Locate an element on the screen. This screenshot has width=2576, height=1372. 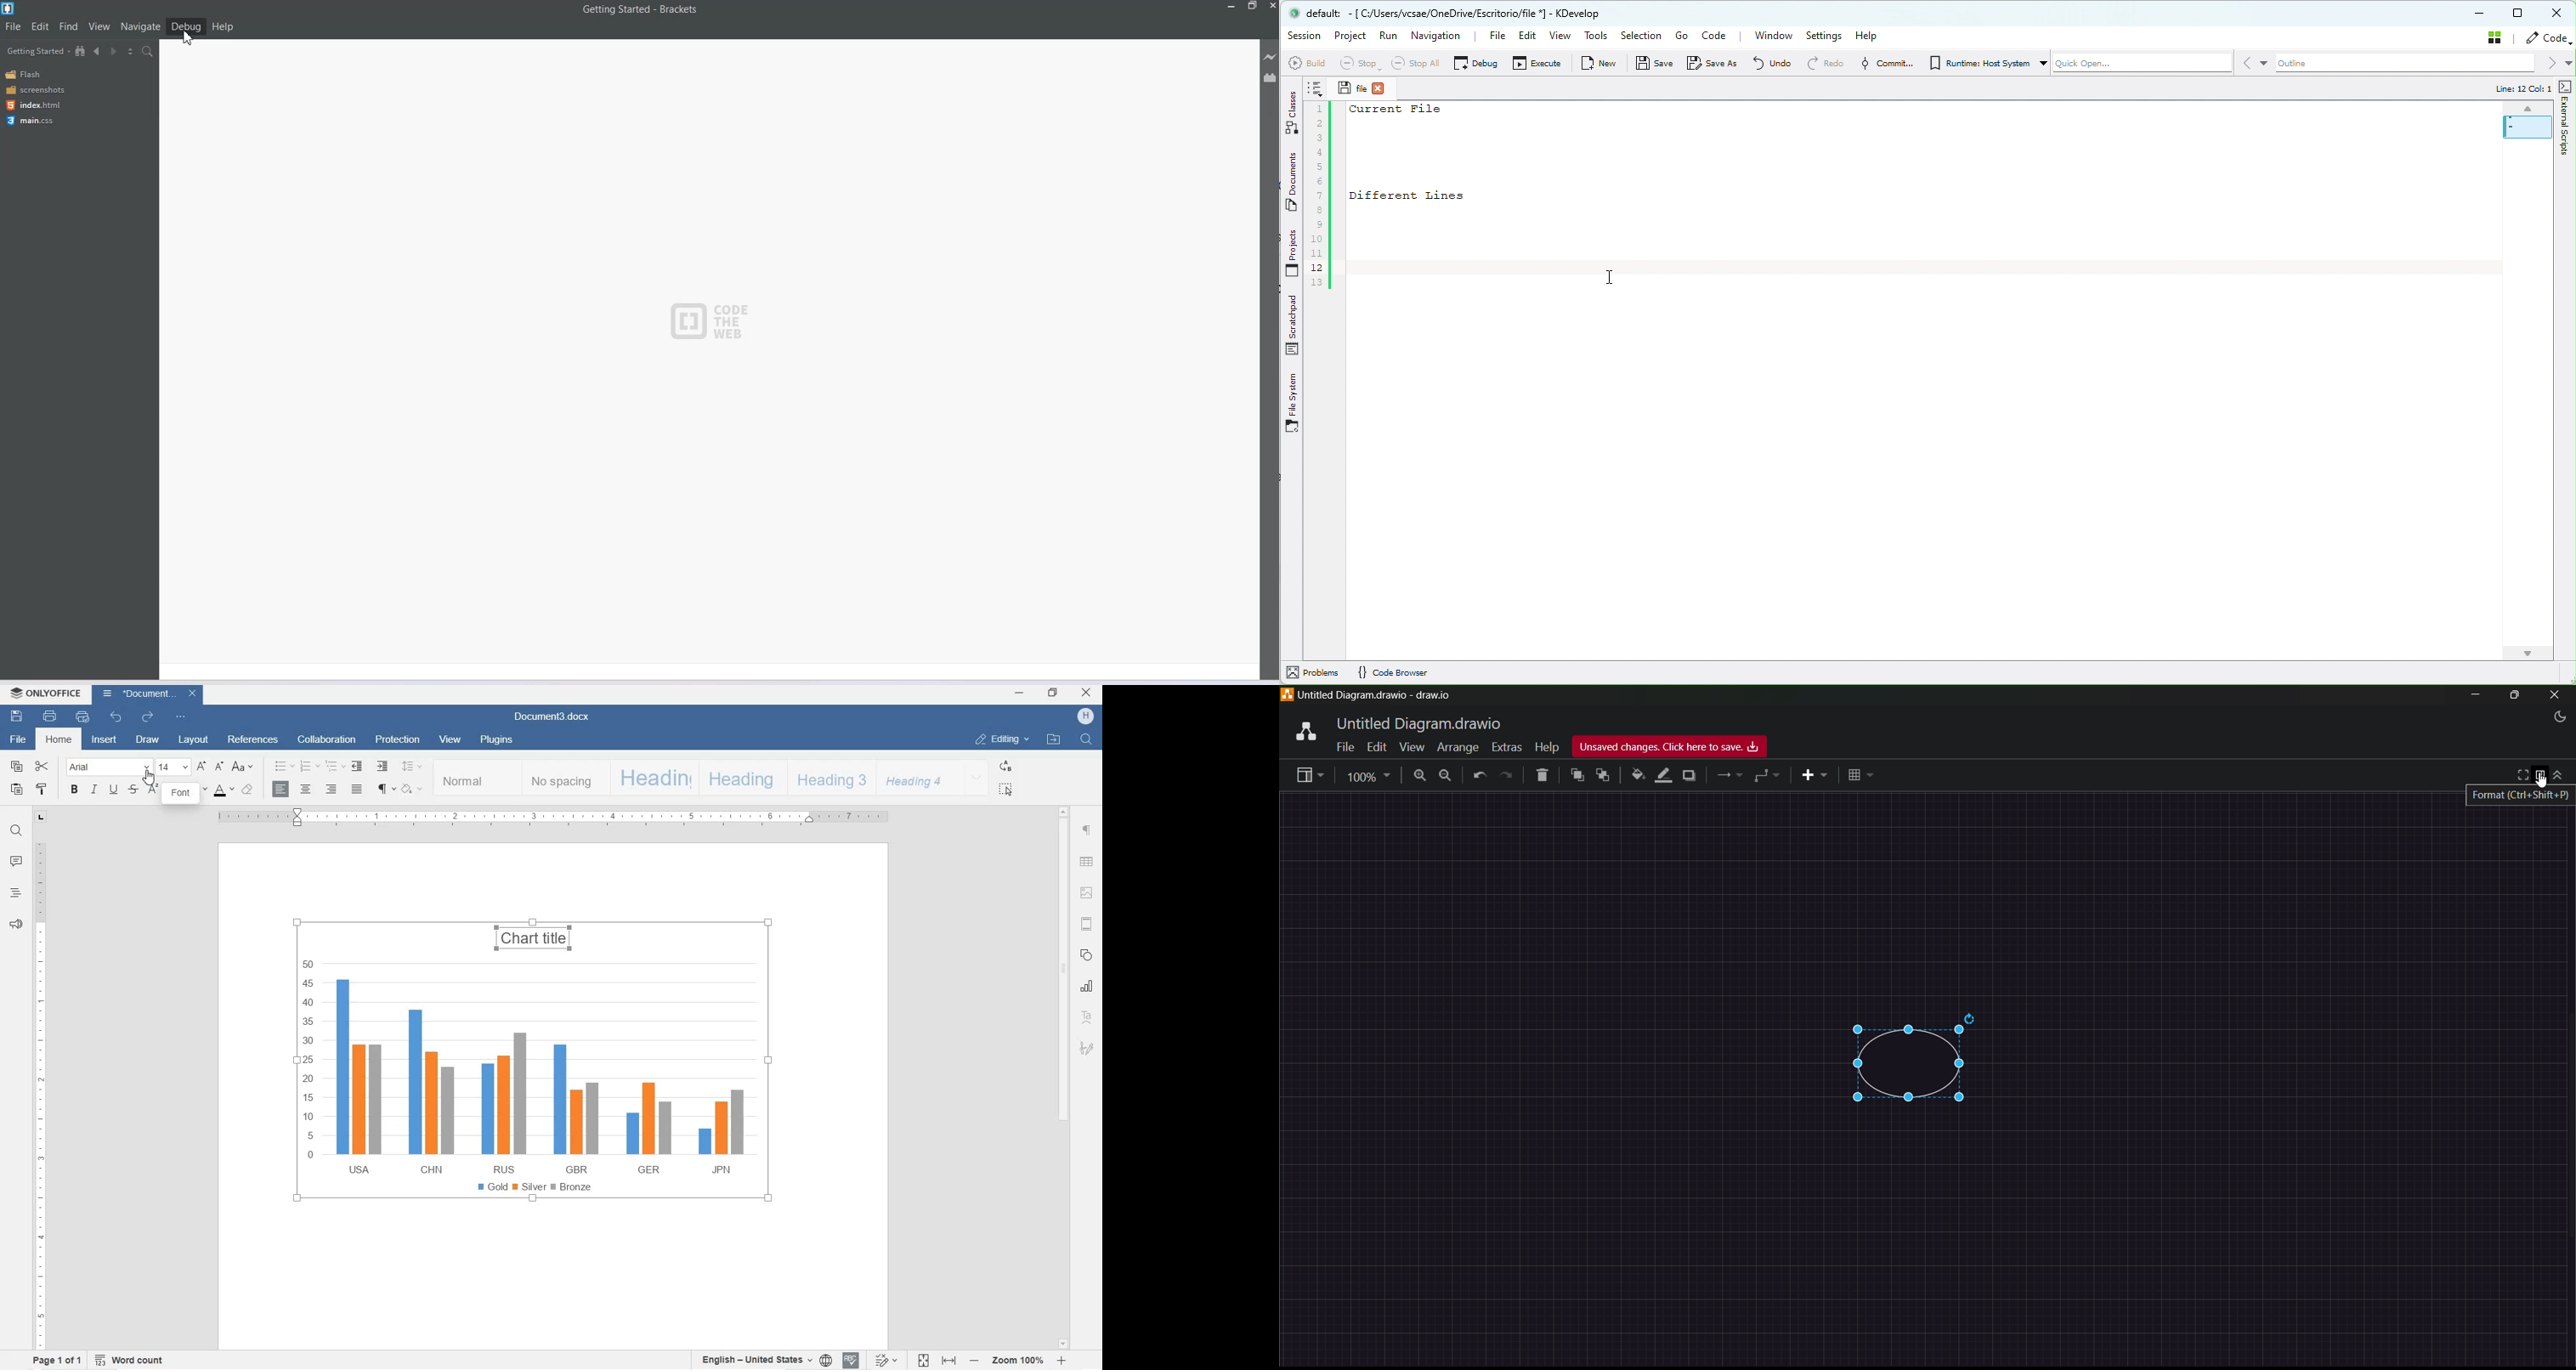
RULER is located at coordinates (547, 818).